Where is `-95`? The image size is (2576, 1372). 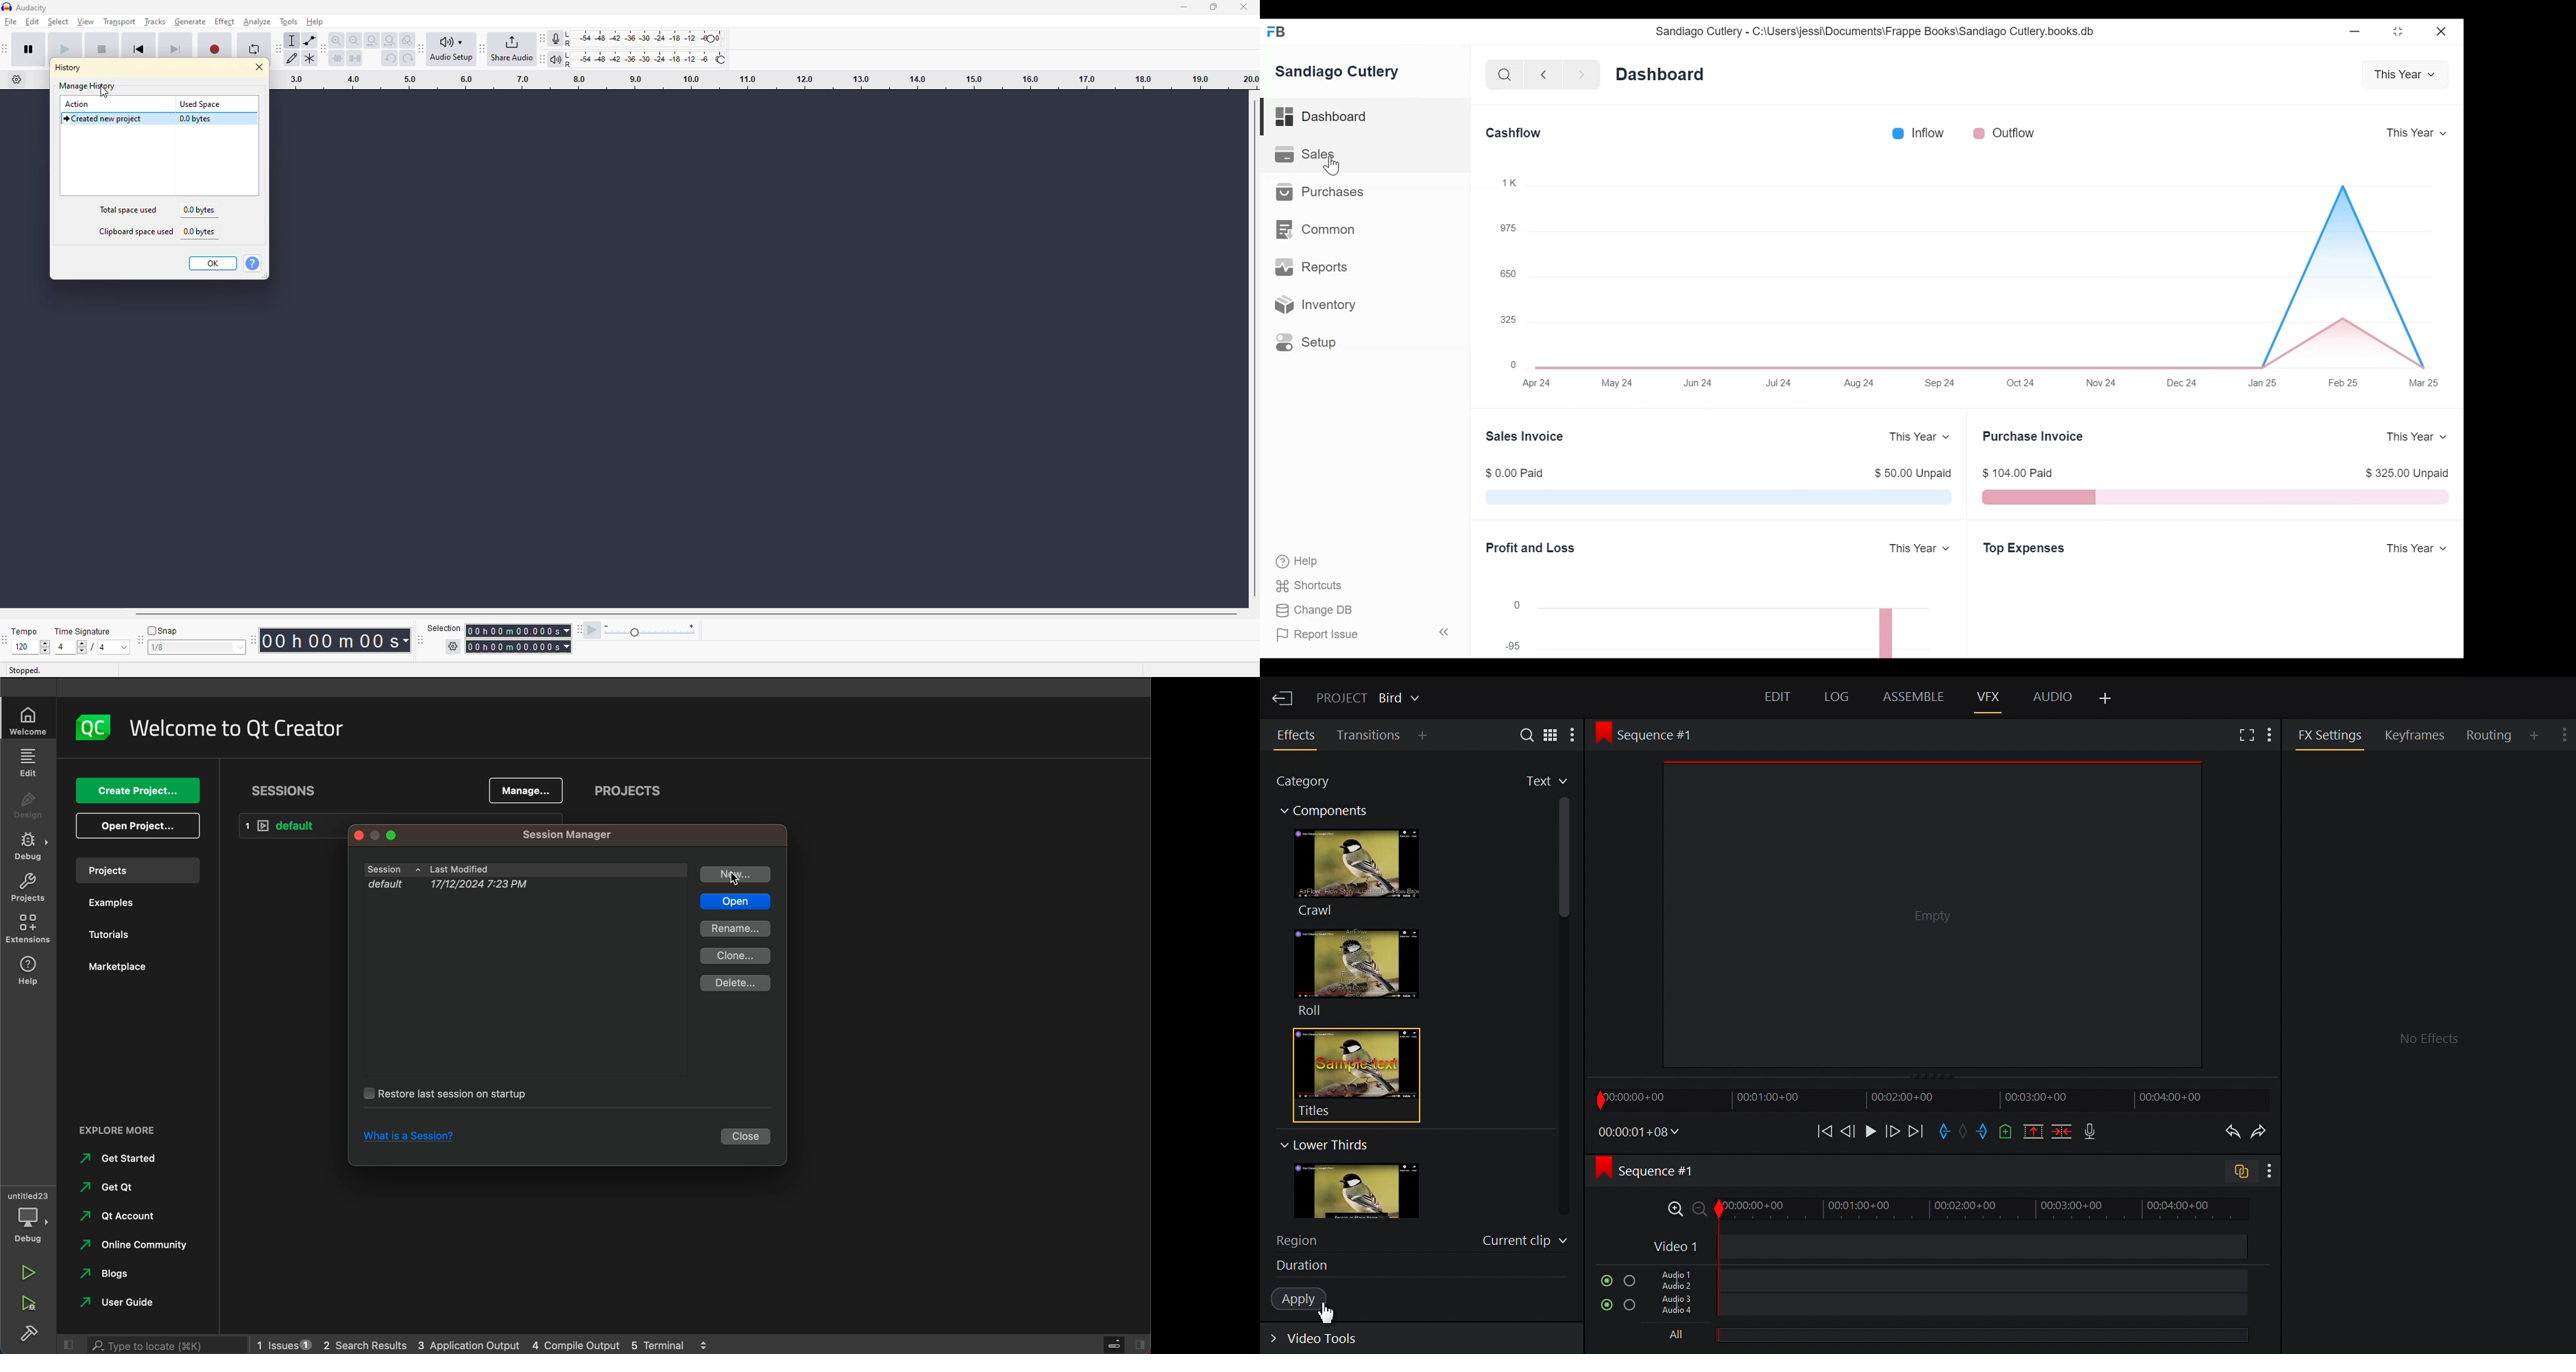
-95 is located at coordinates (1510, 644).